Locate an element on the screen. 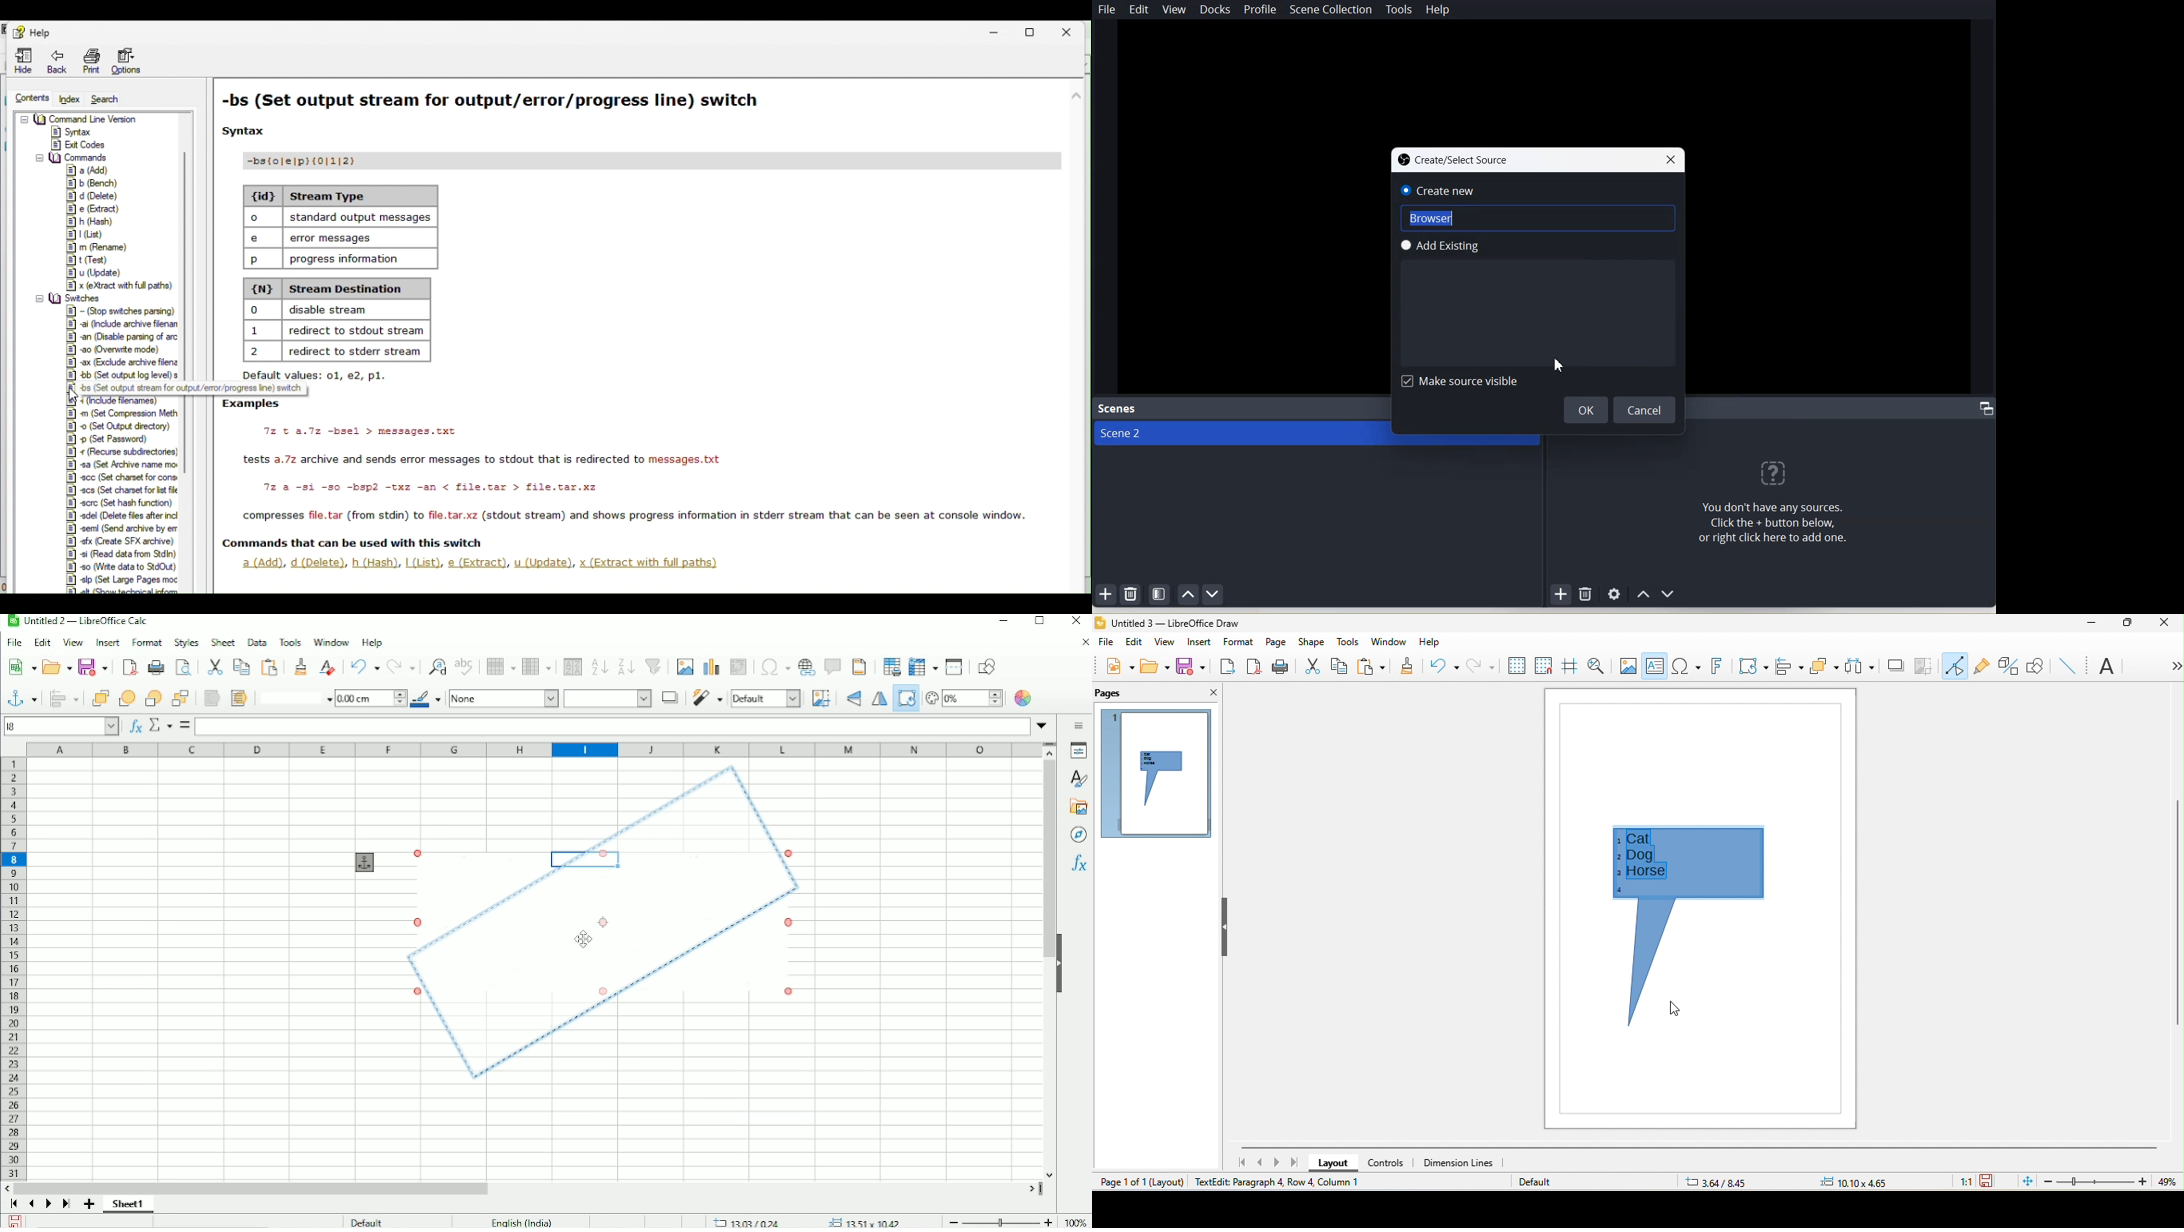 The image size is (2184, 1232). Column headings is located at coordinates (532, 750).